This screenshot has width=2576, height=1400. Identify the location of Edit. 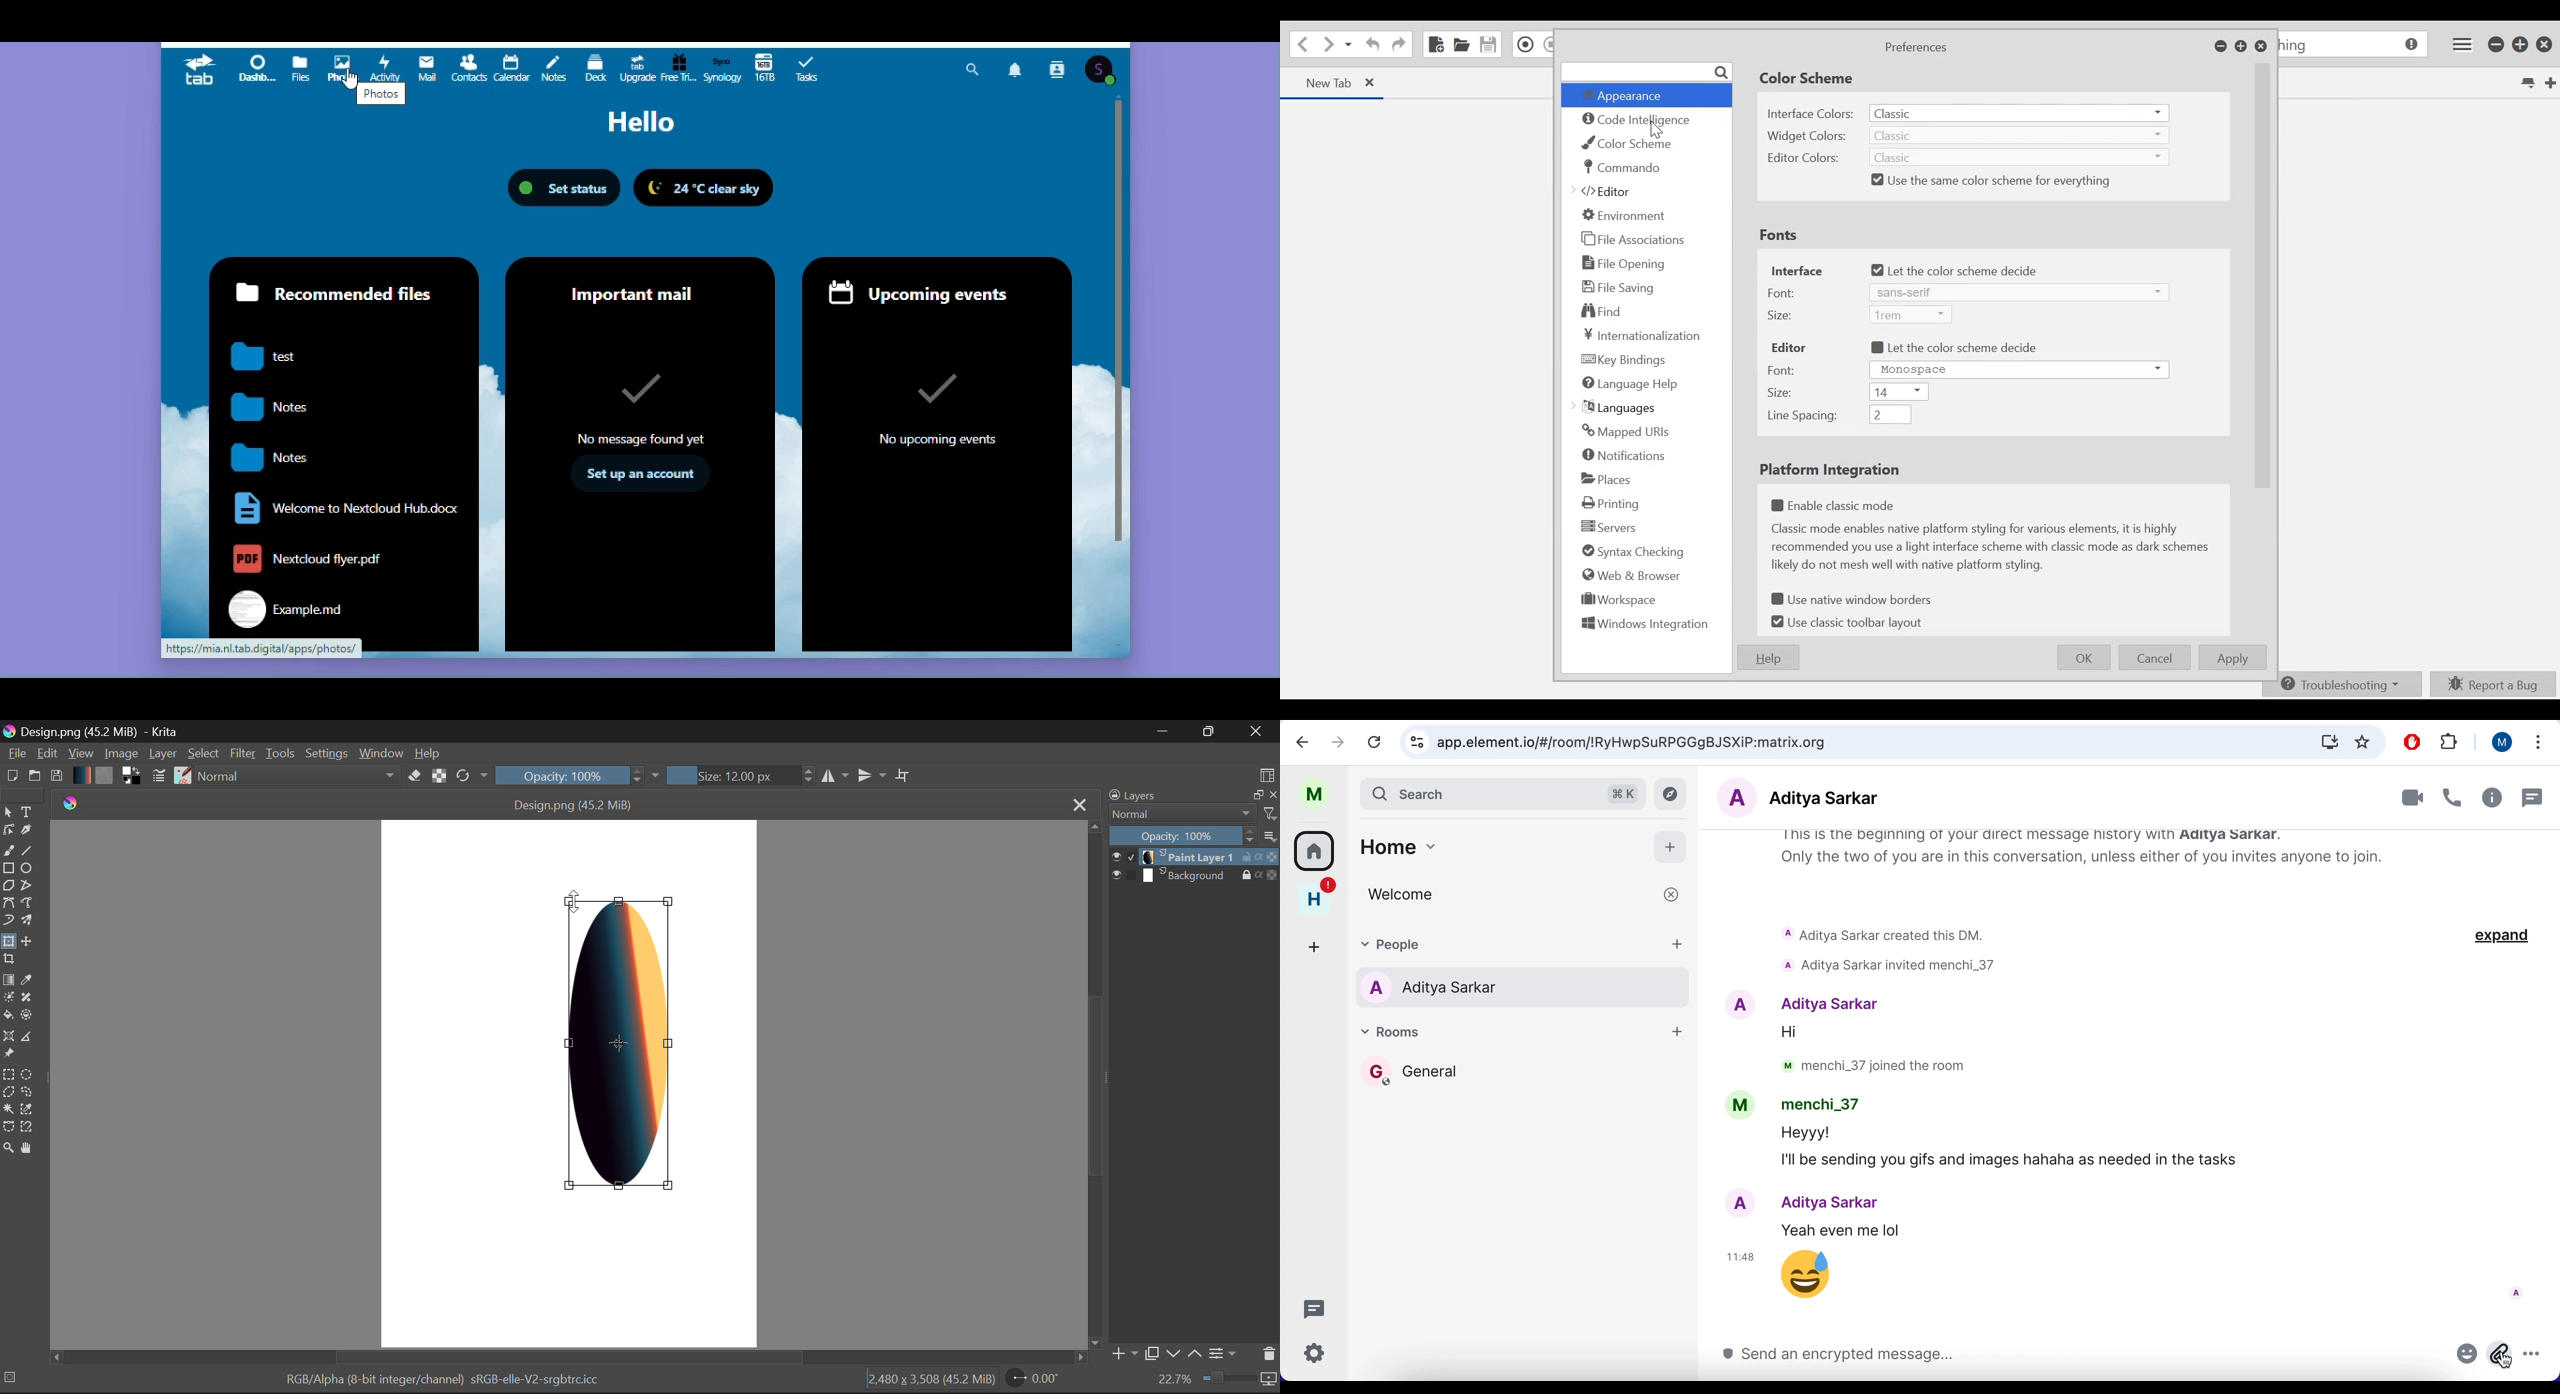
(47, 753).